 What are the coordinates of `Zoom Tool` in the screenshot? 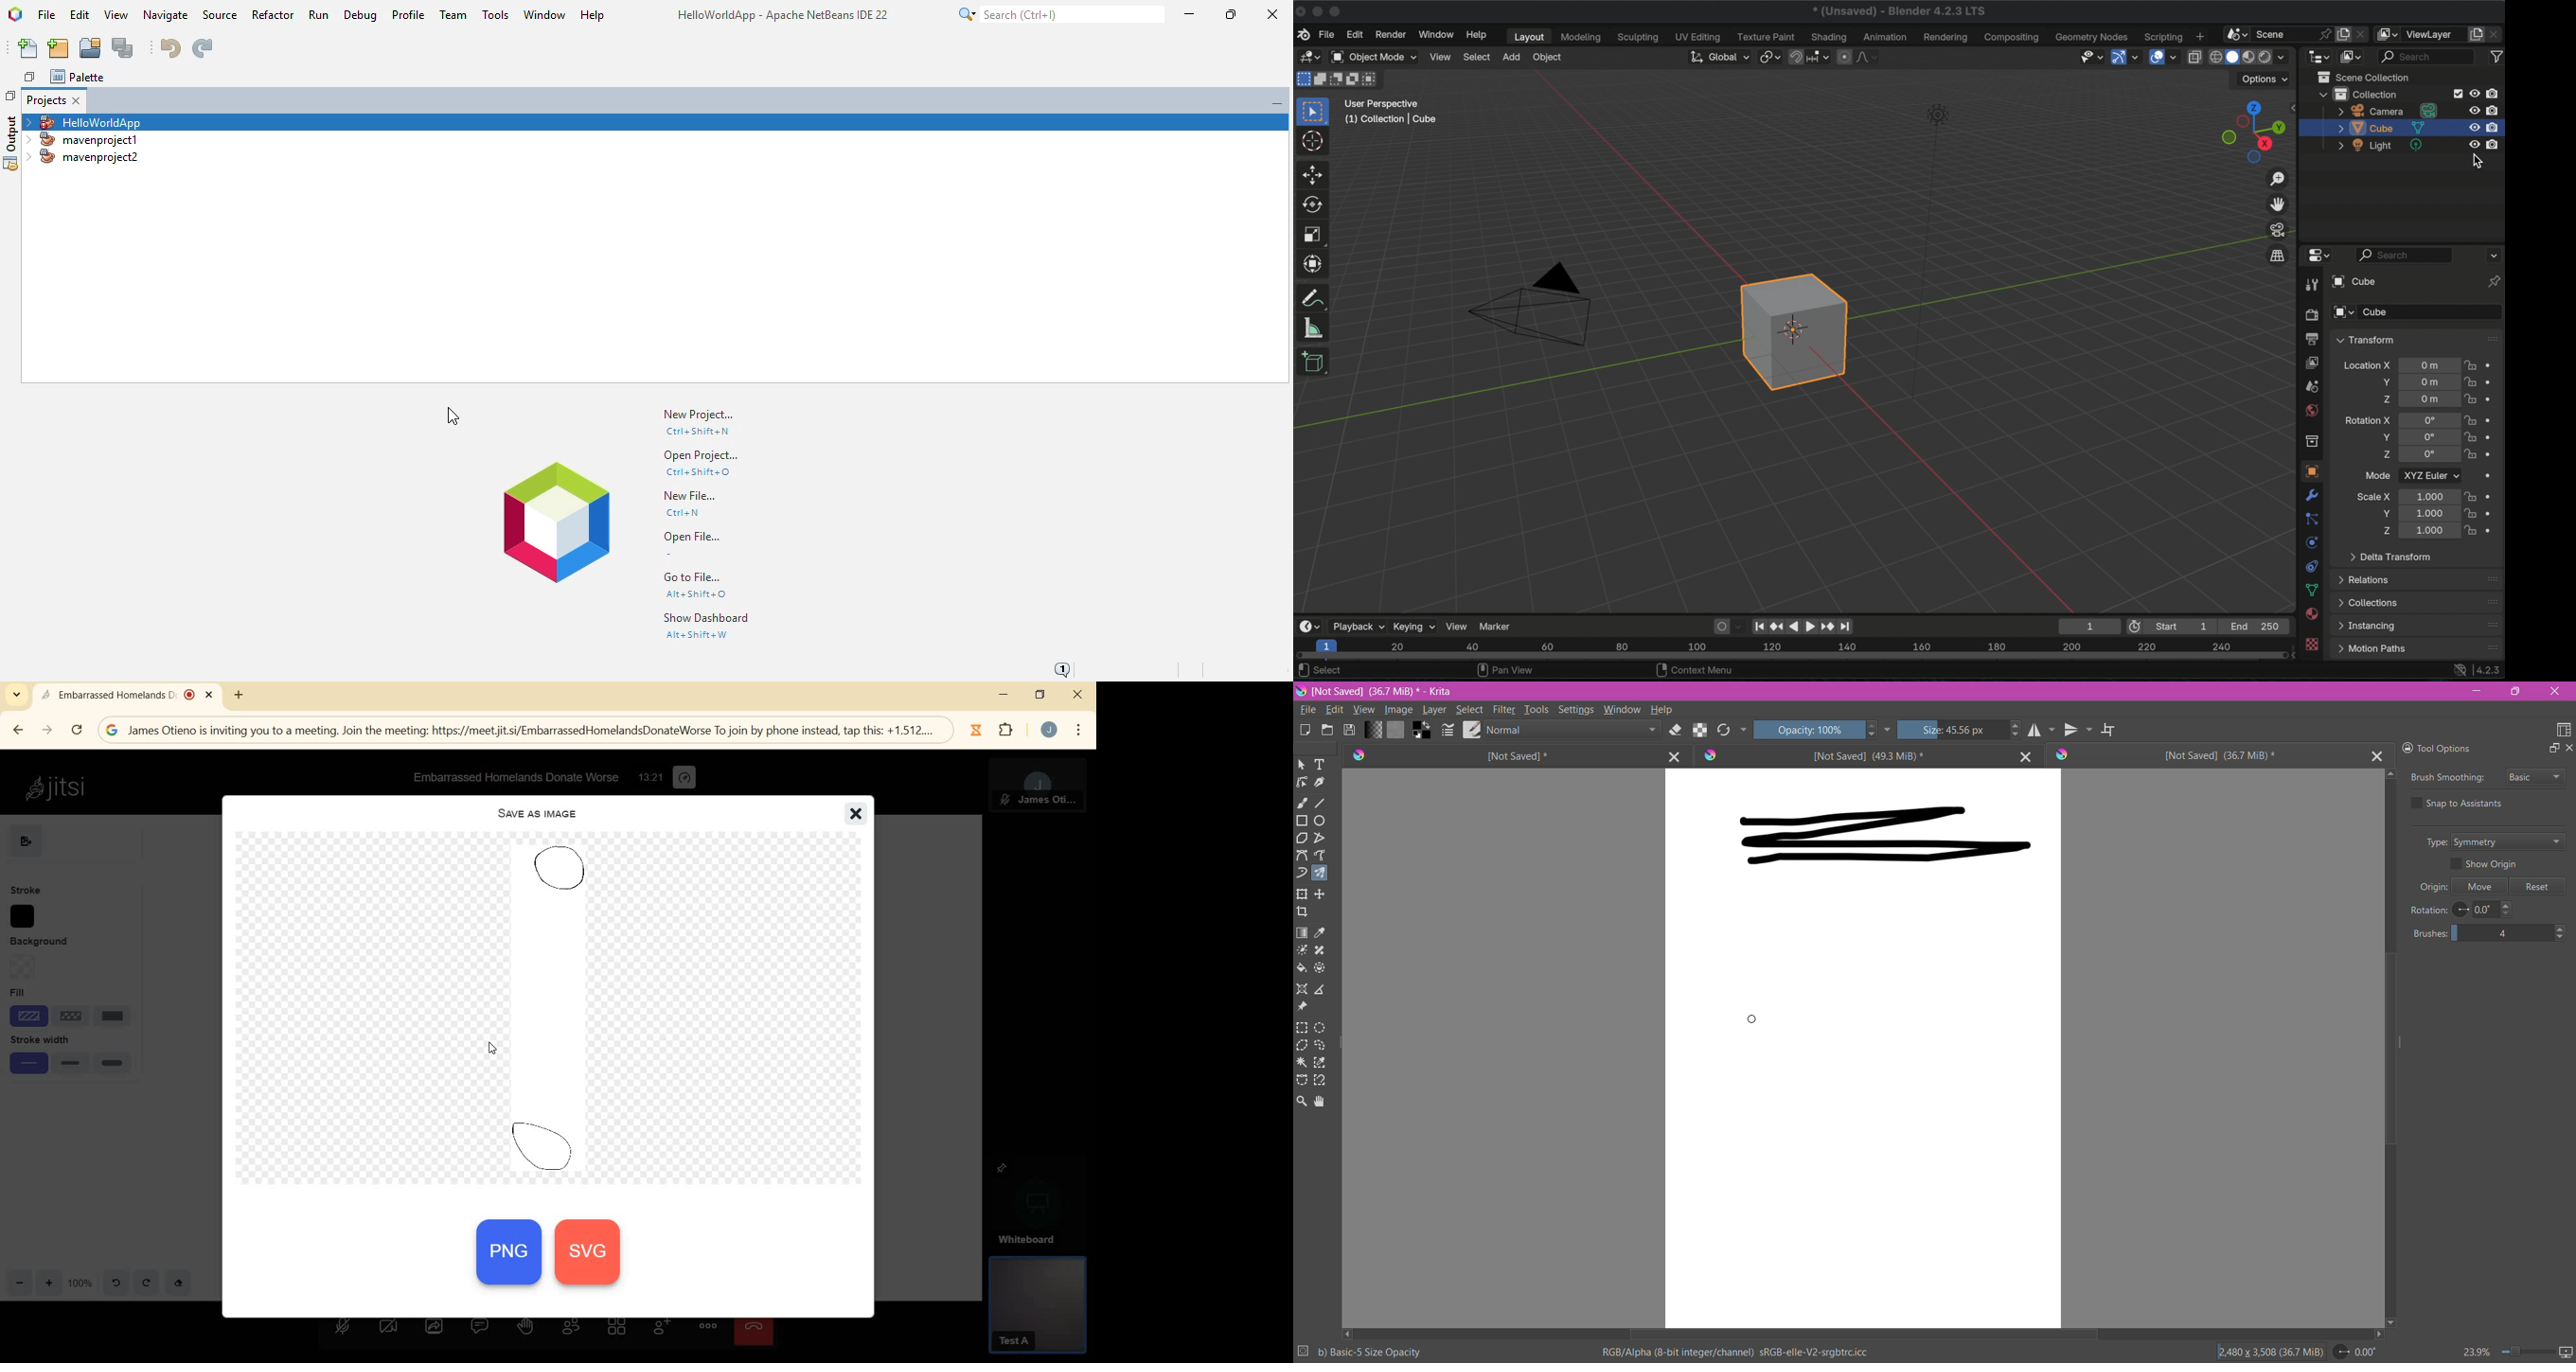 It's located at (1303, 1102).